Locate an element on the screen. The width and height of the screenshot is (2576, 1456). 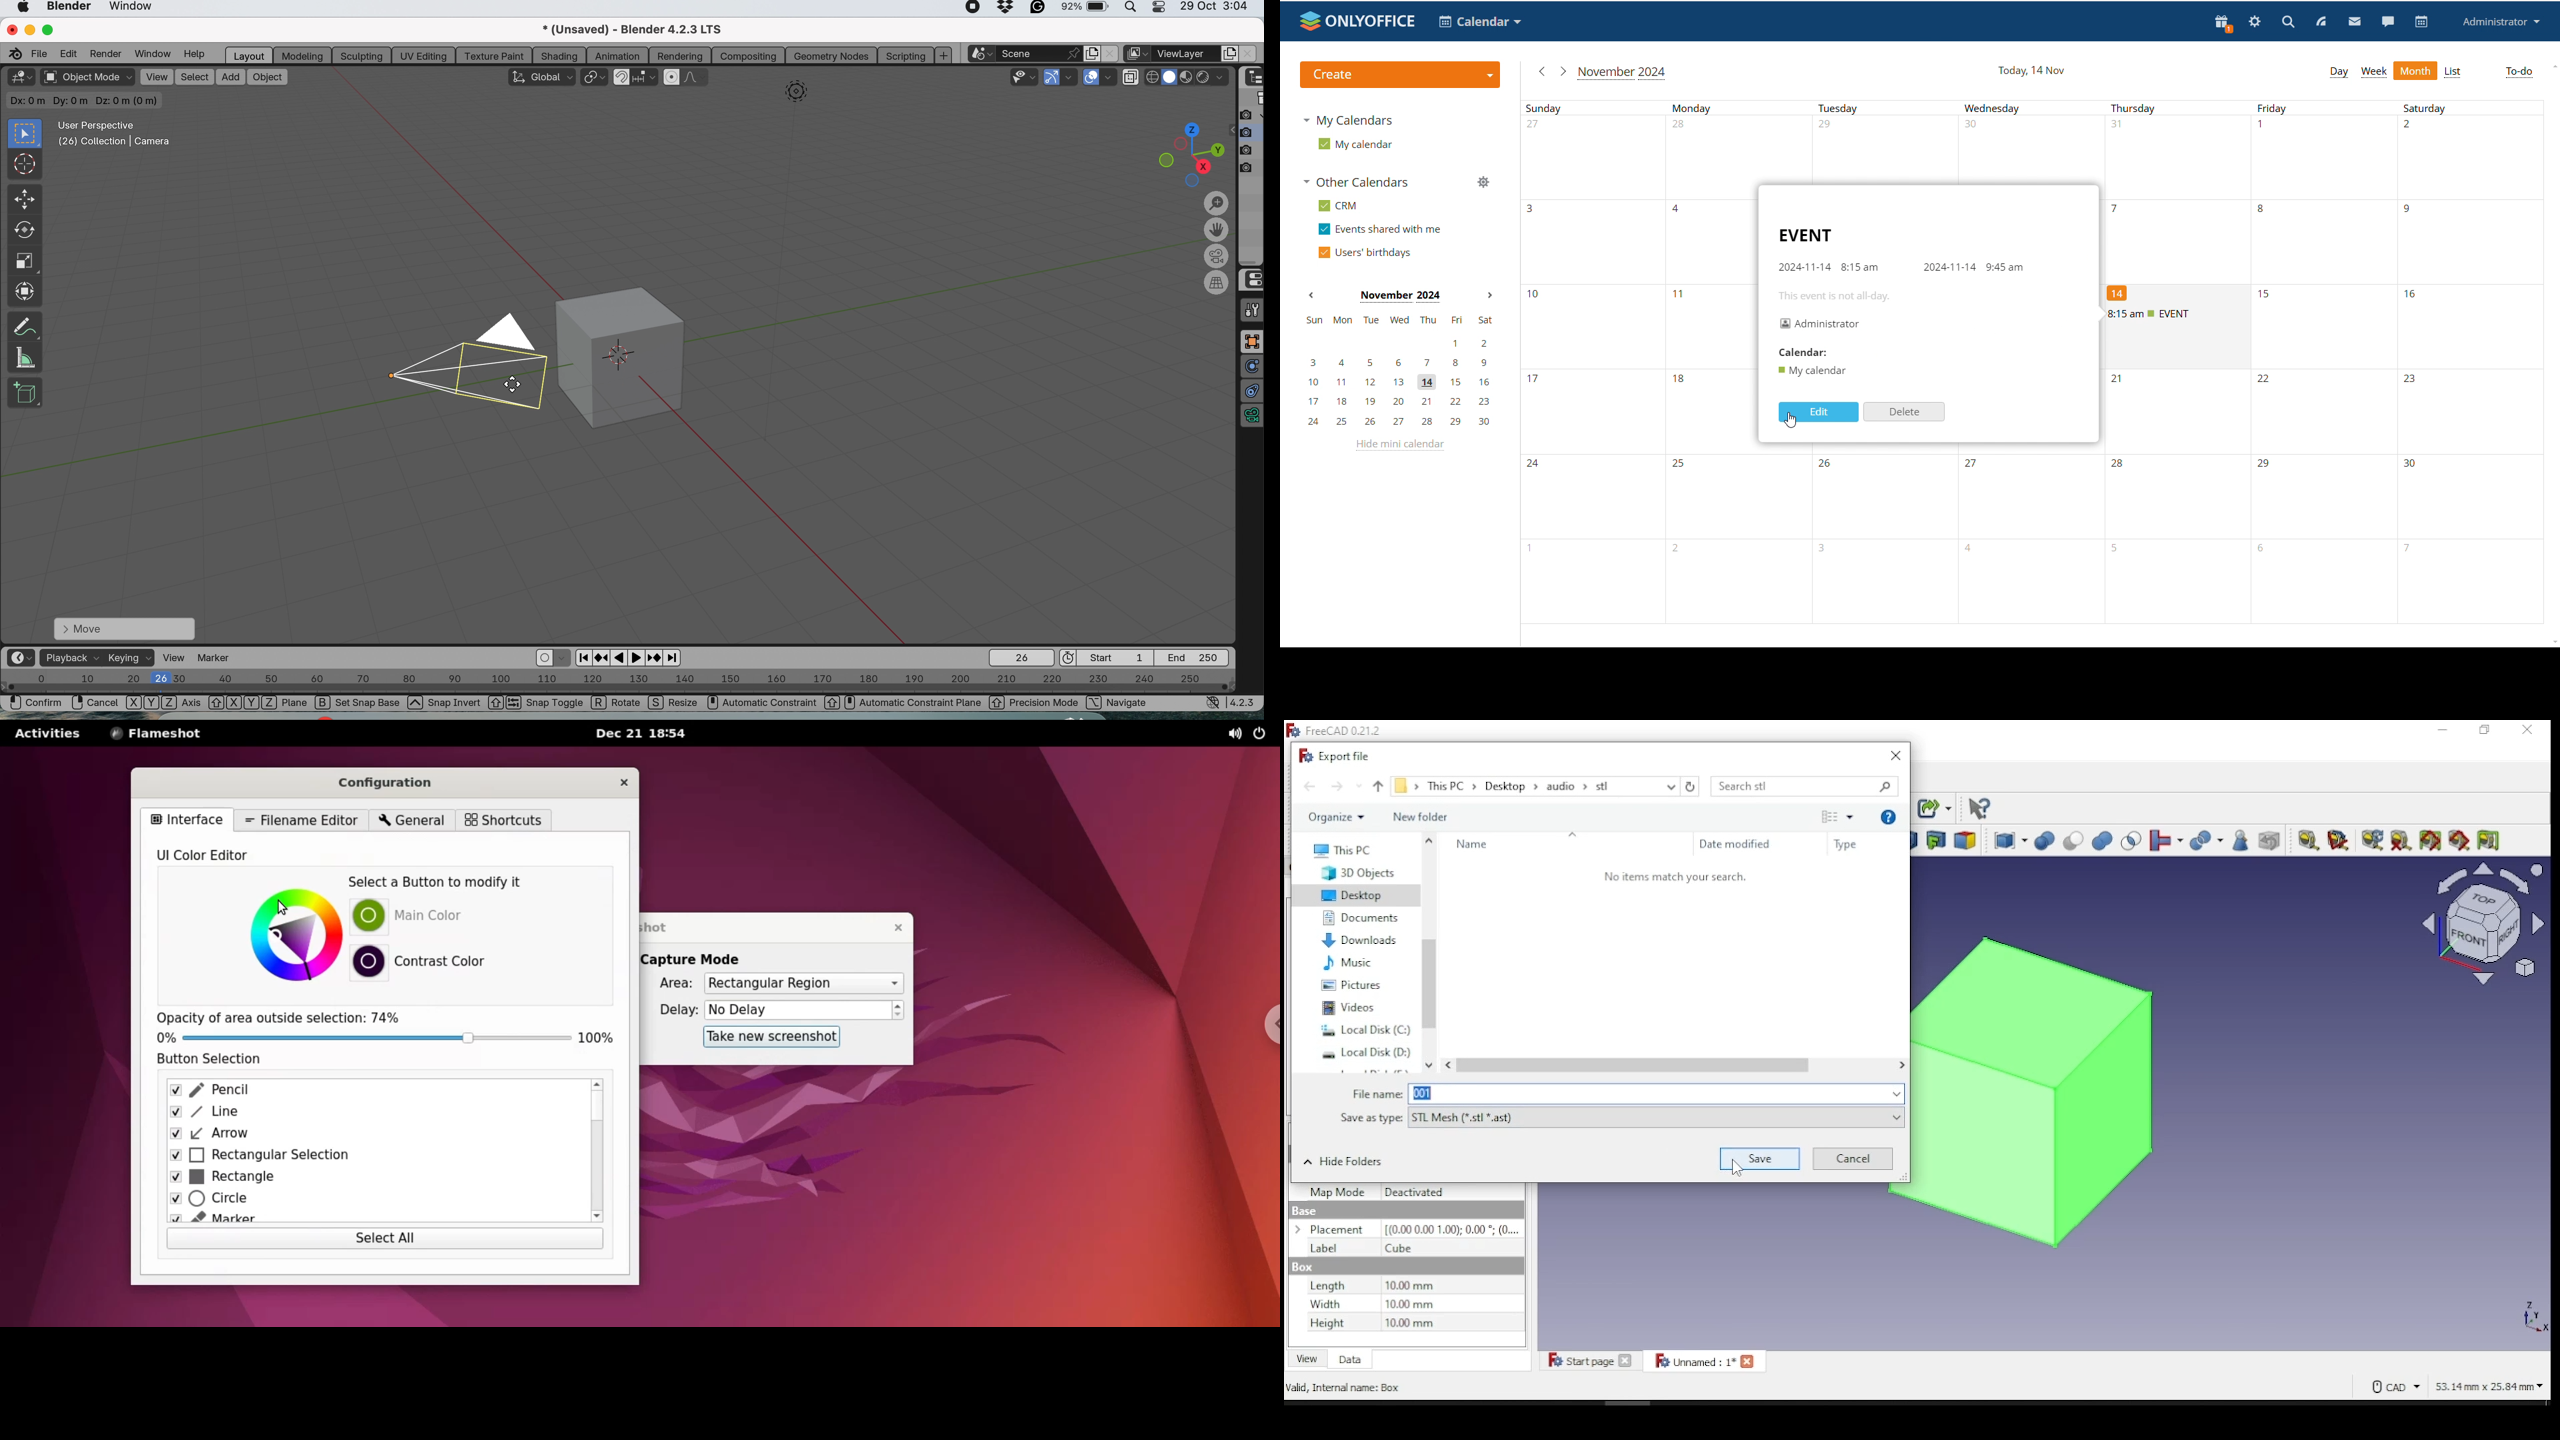
what's this? is located at coordinates (1979, 810).